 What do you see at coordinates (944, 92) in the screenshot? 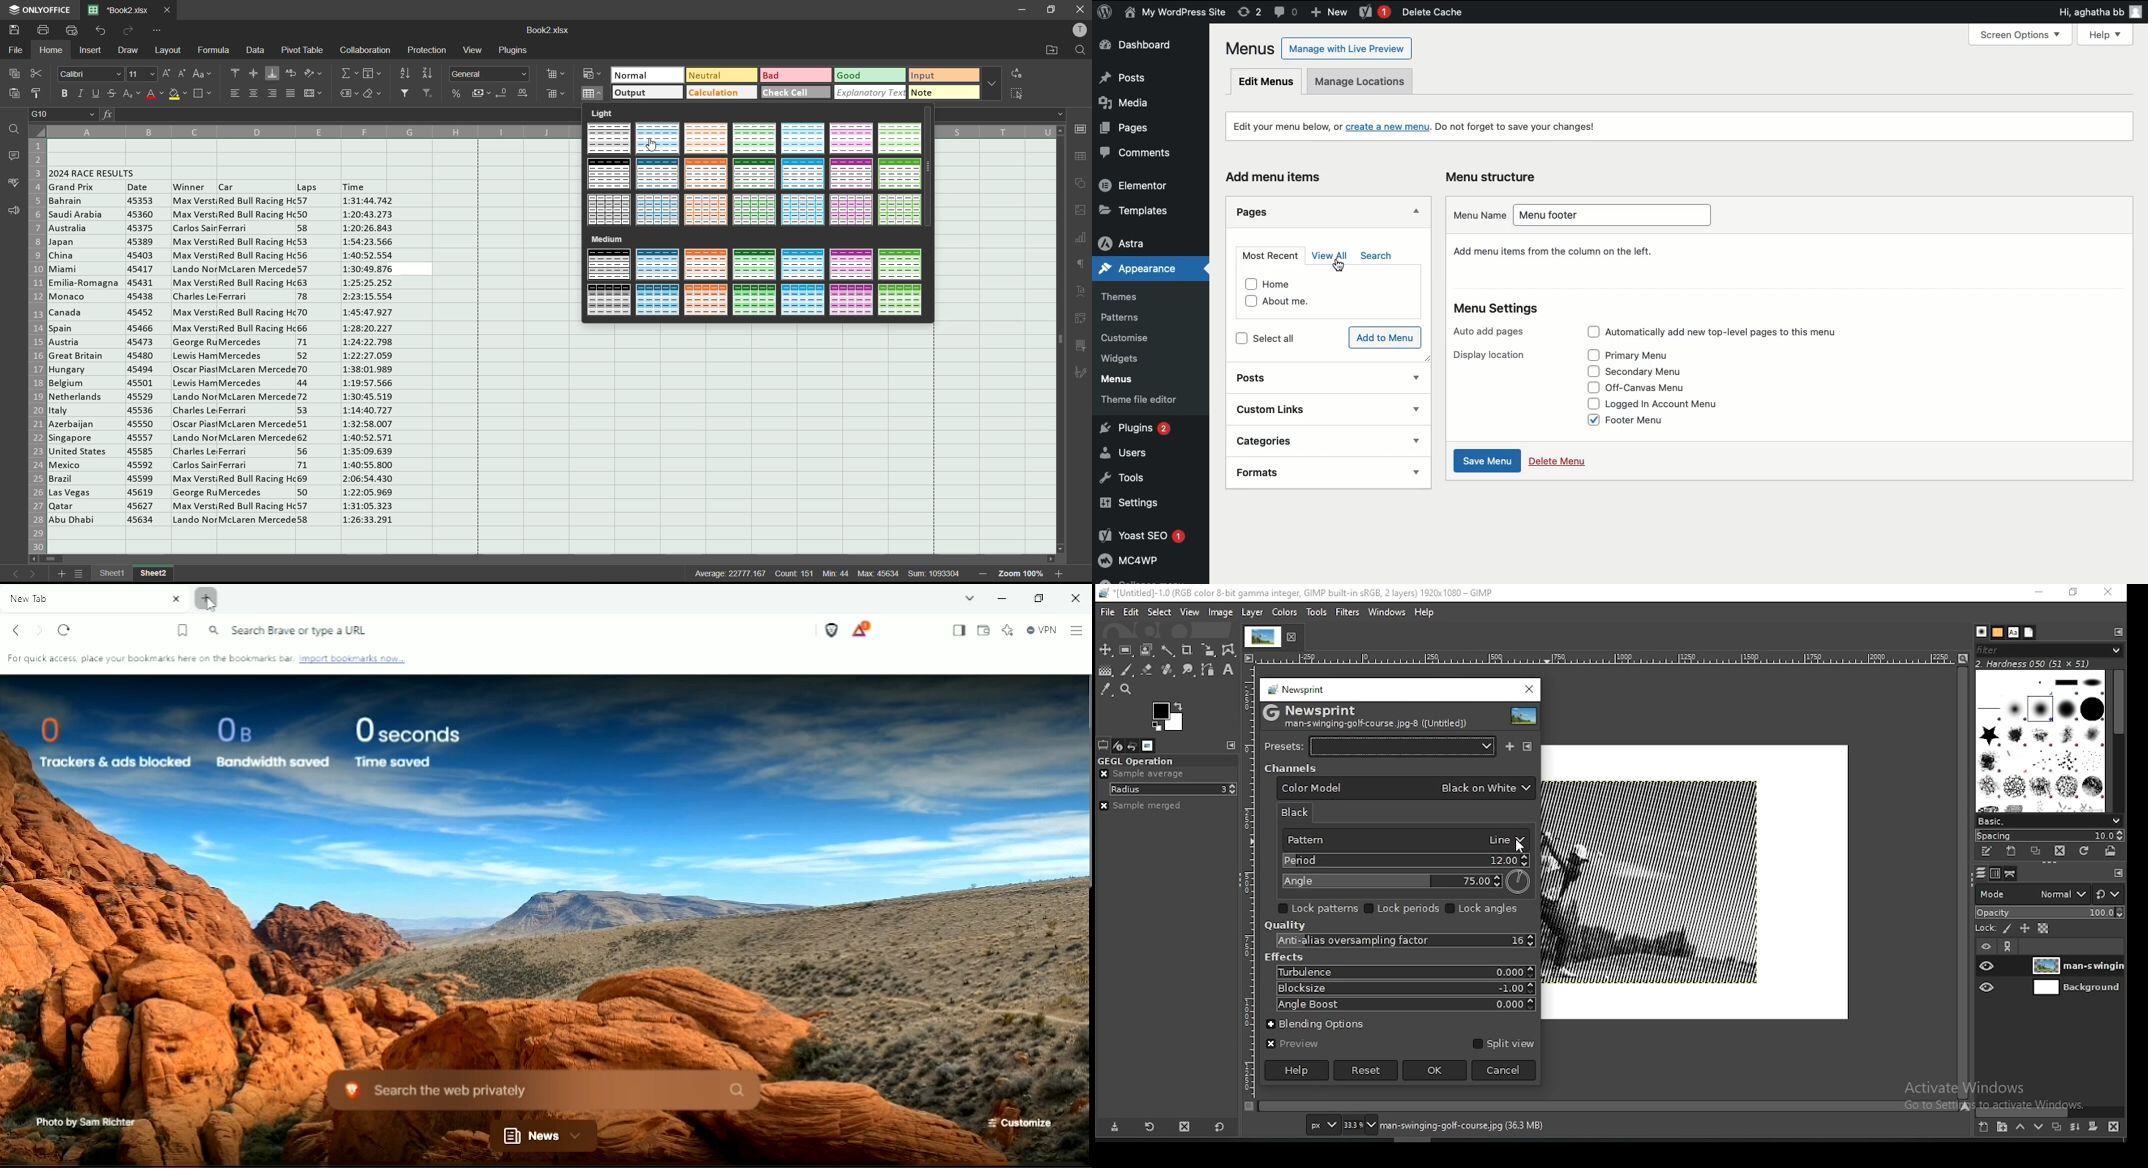
I see `note` at bounding box center [944, 92].